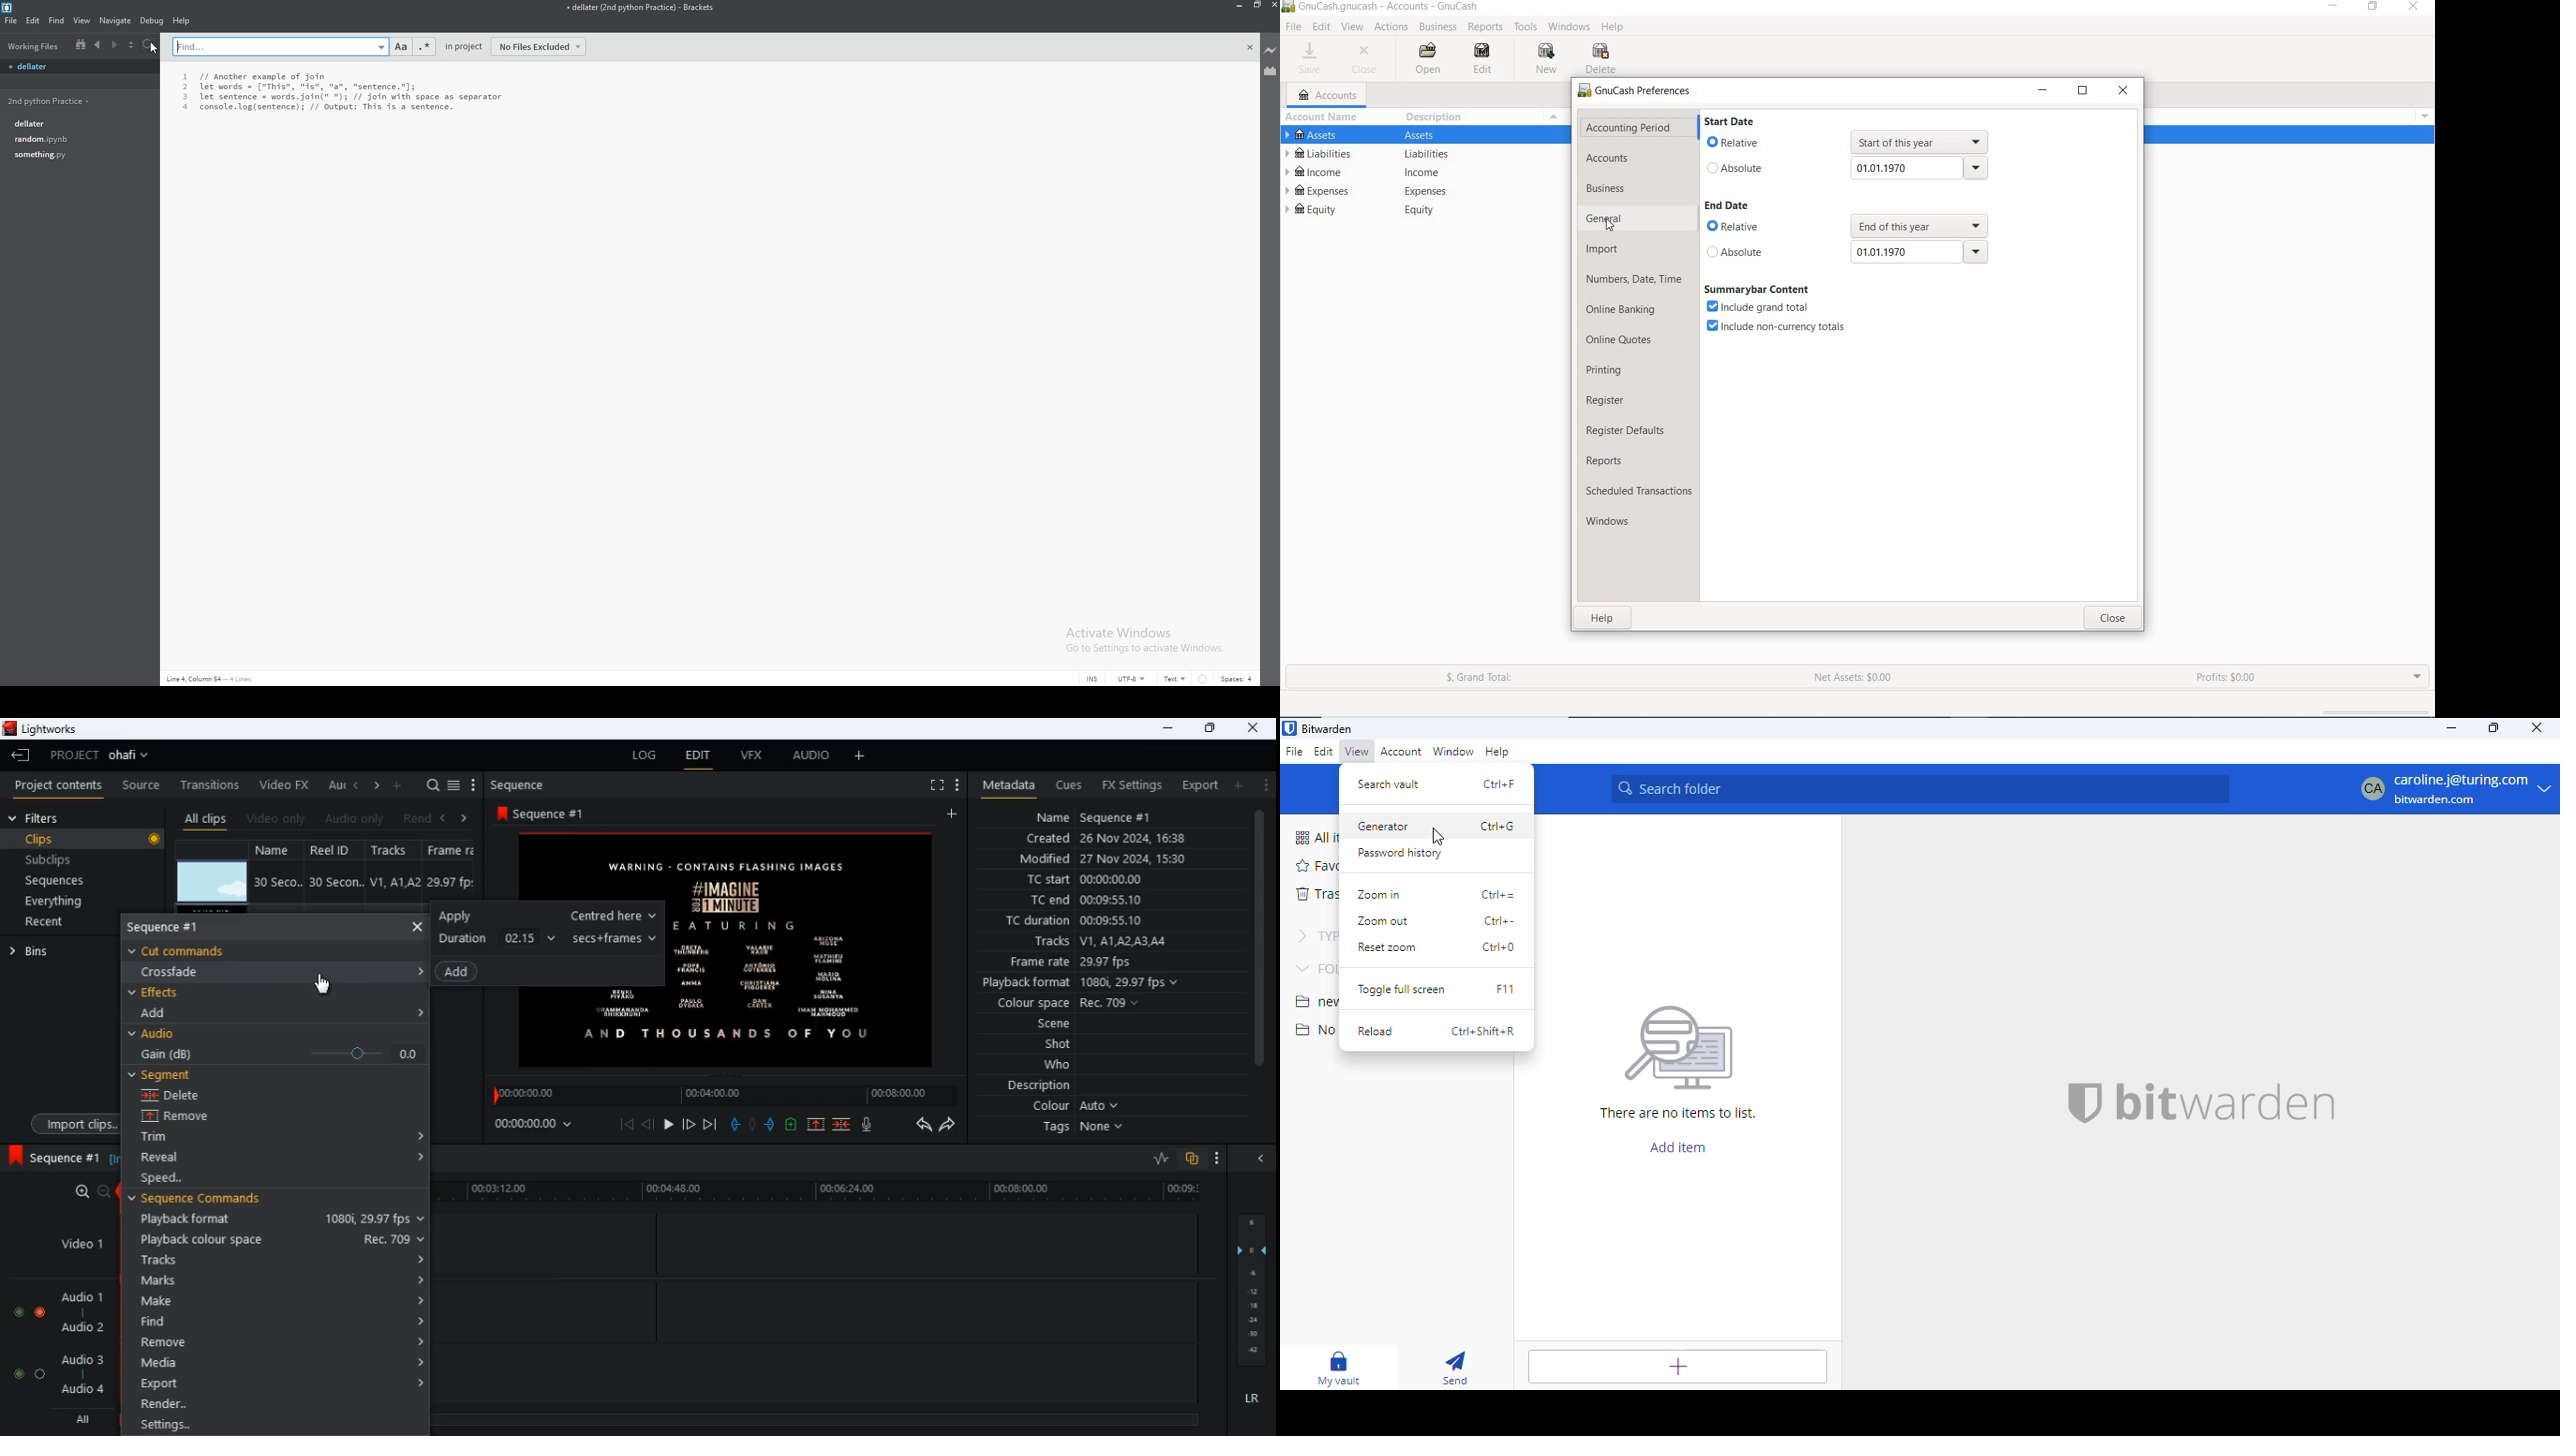 The image size is (2576, 1456). I want to click on REPORTS, so click(1607, 462).